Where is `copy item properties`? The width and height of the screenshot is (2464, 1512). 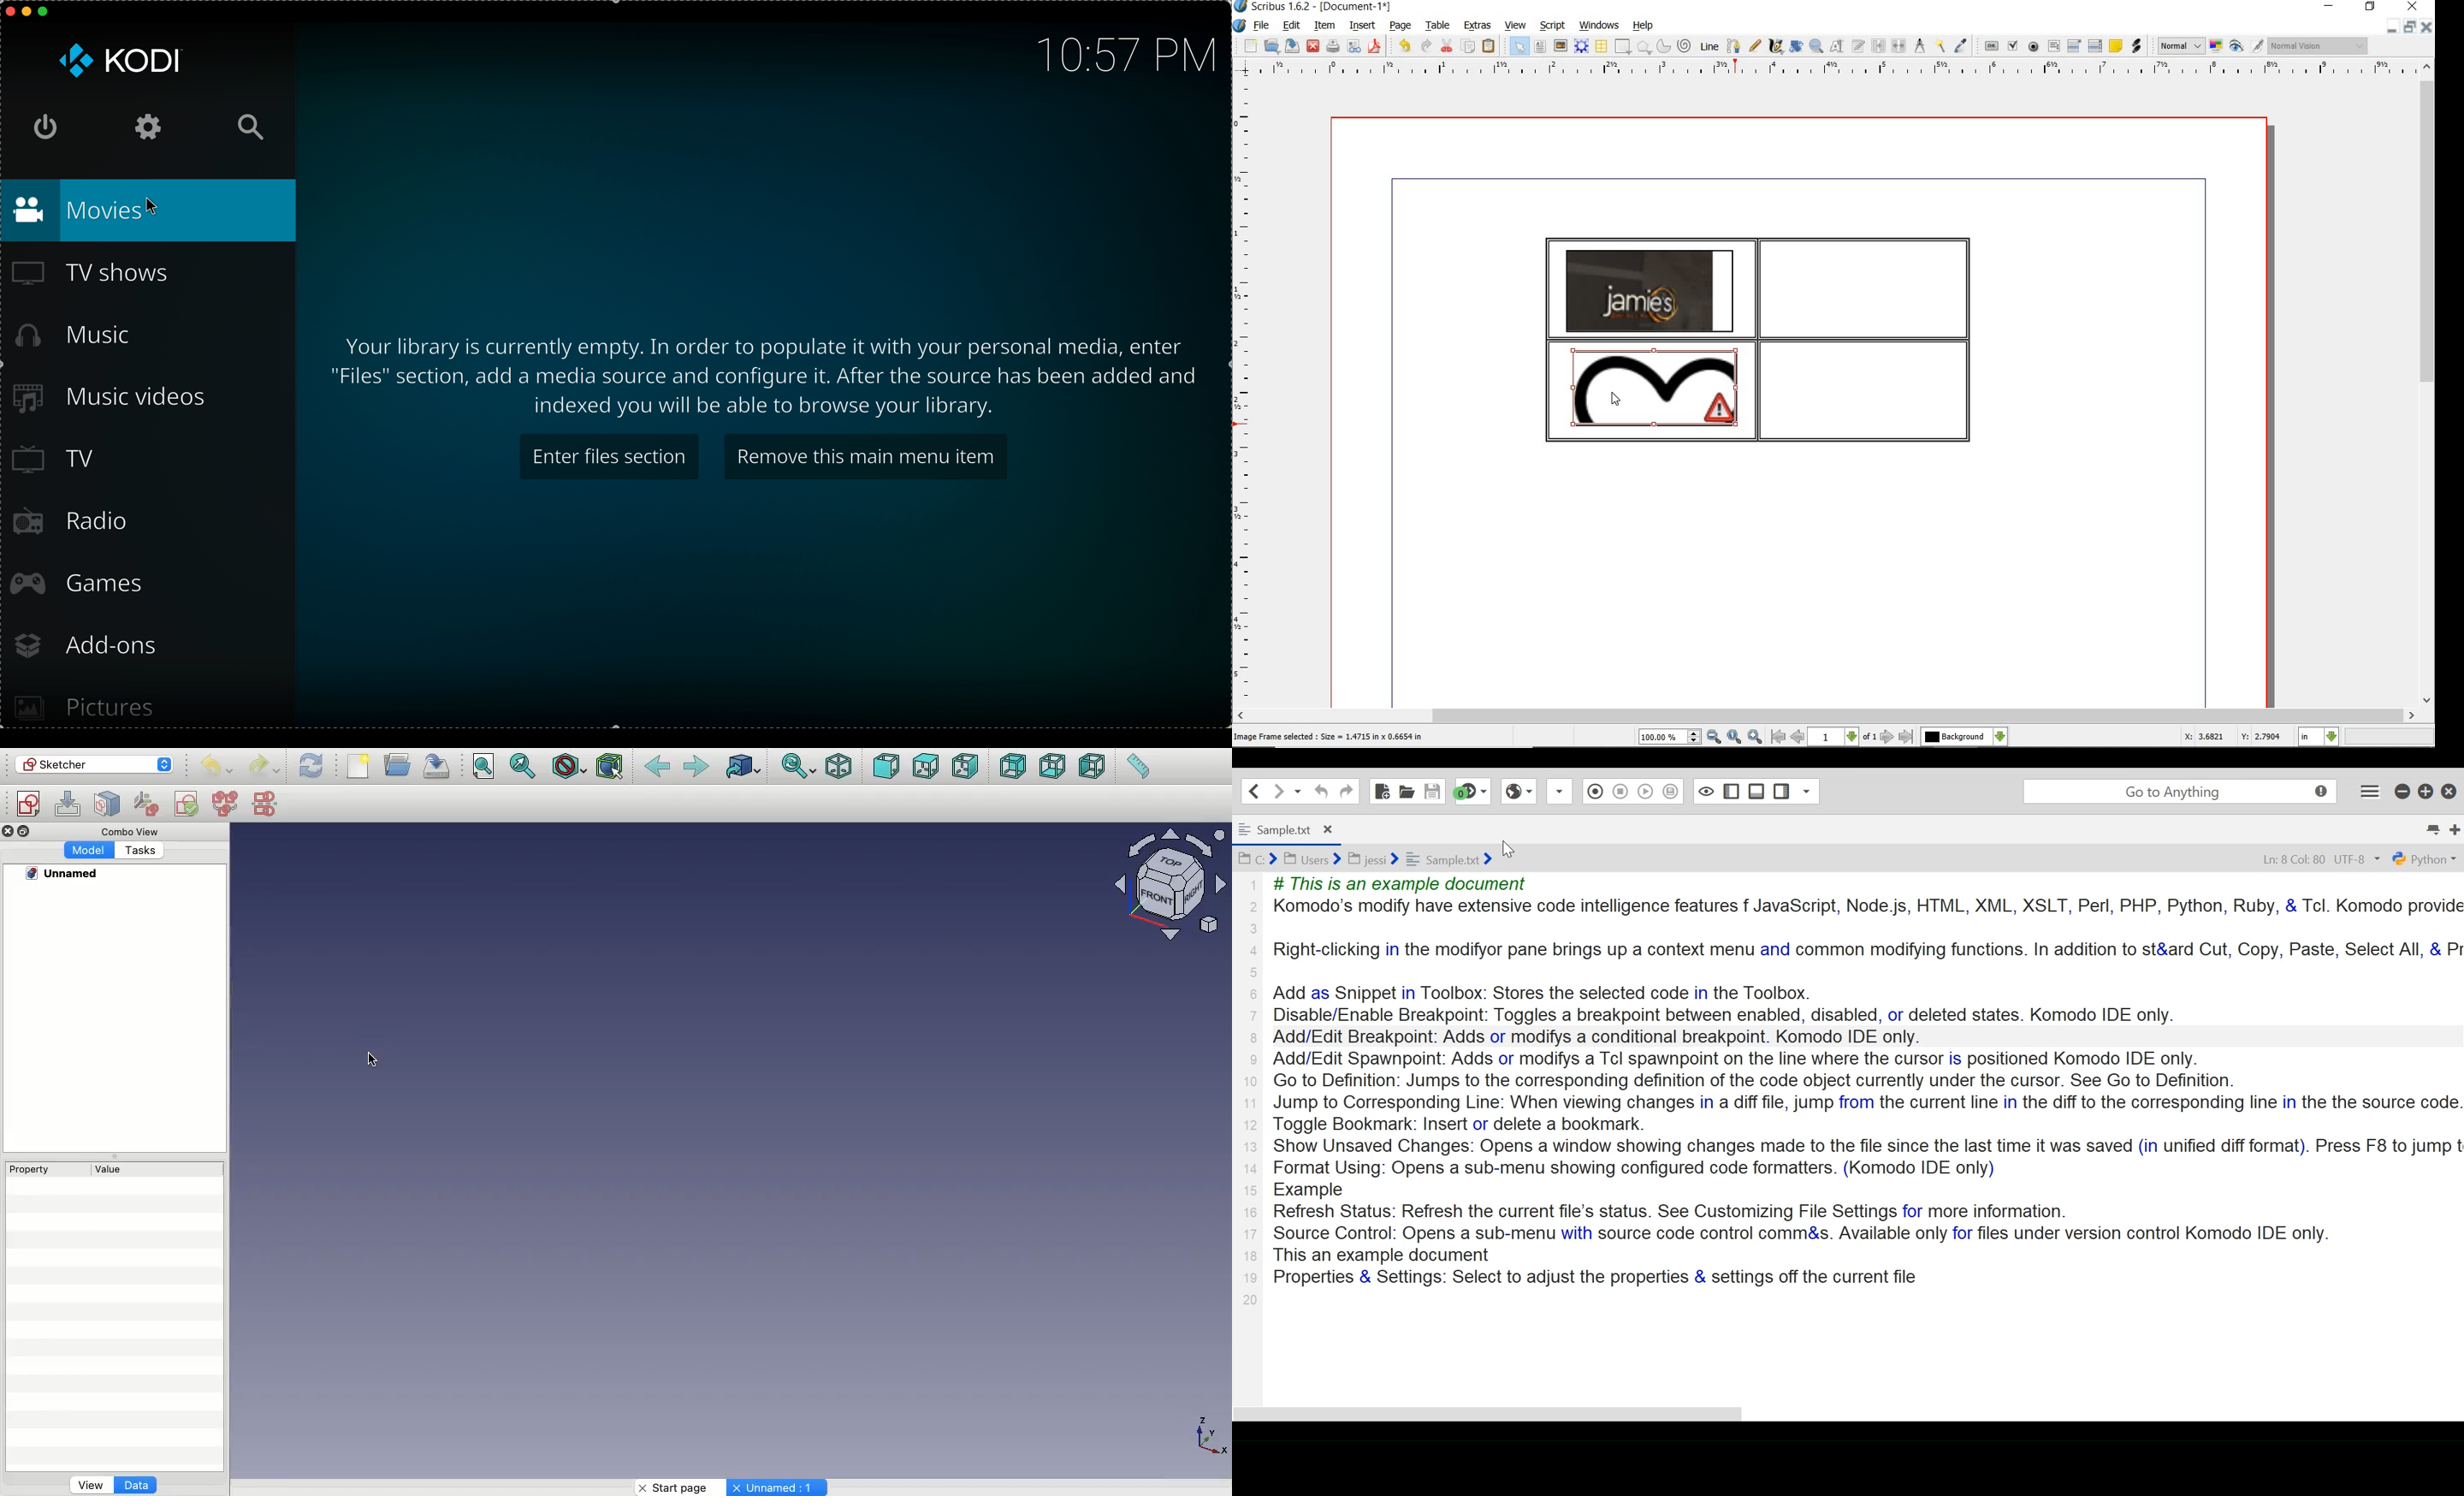 copy item properties is located at coordinates (1940, 47).